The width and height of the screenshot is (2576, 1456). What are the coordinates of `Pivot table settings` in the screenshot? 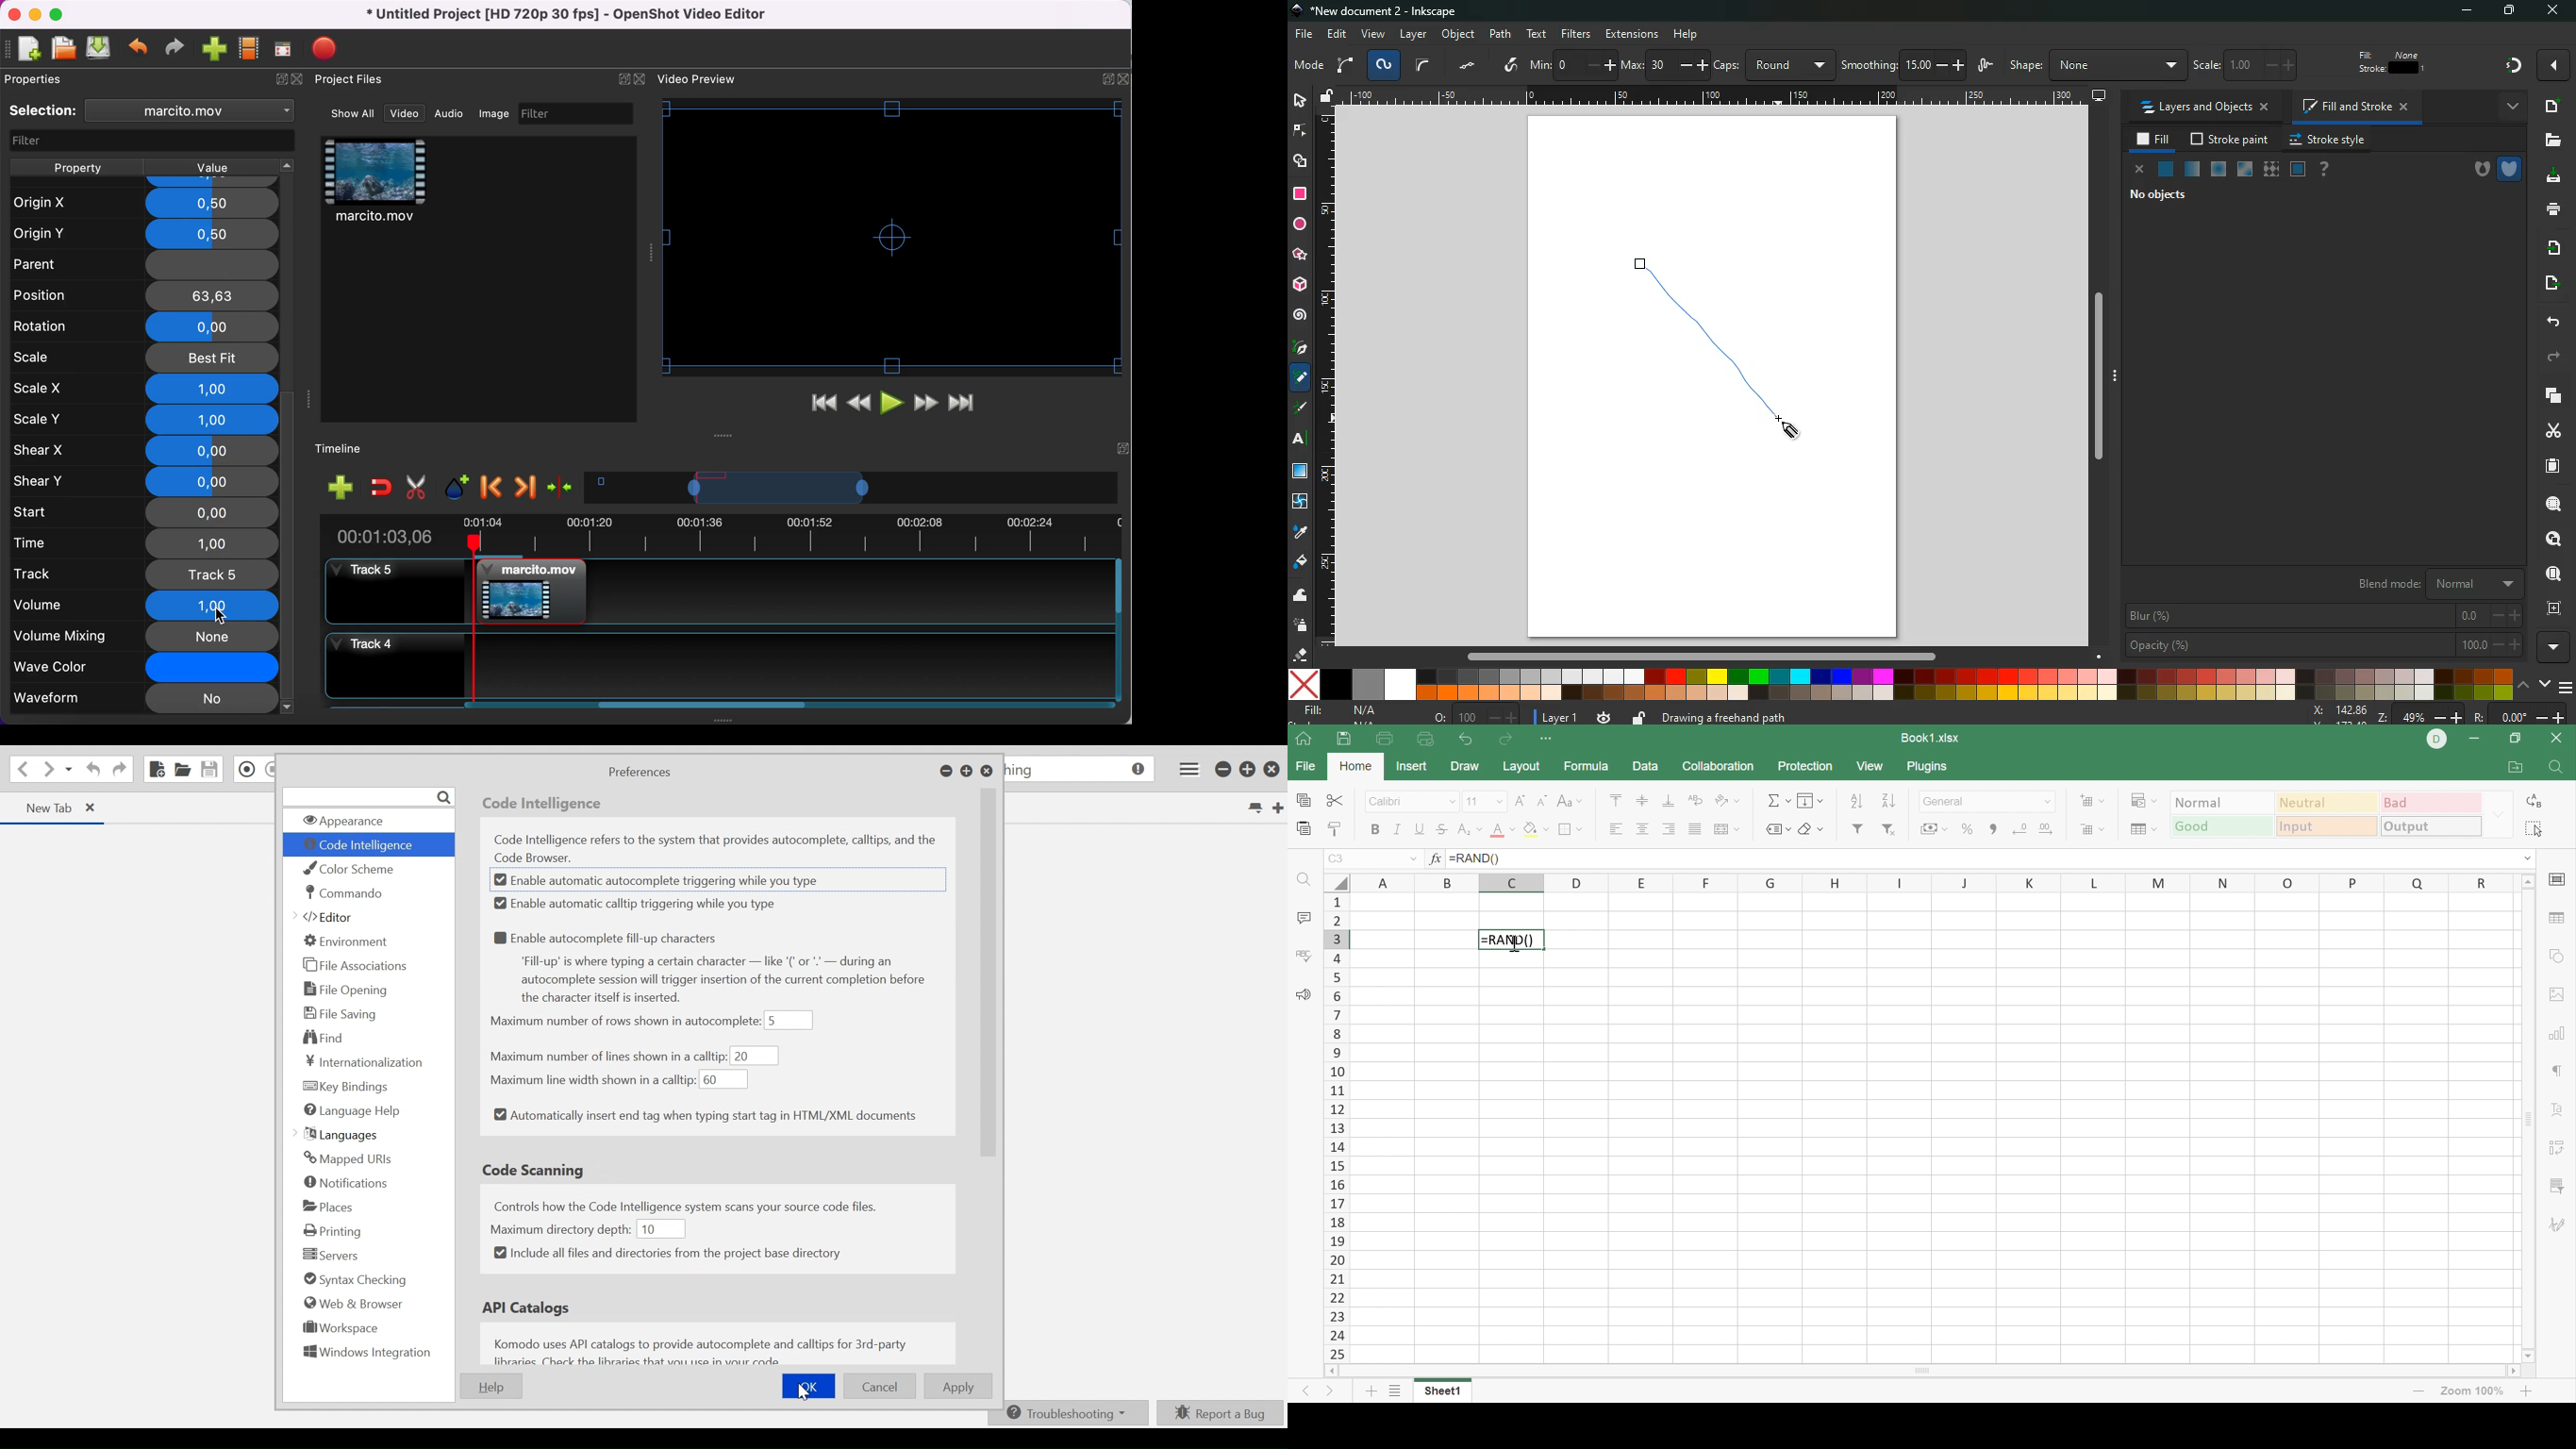 It's located at (2558, 1147).